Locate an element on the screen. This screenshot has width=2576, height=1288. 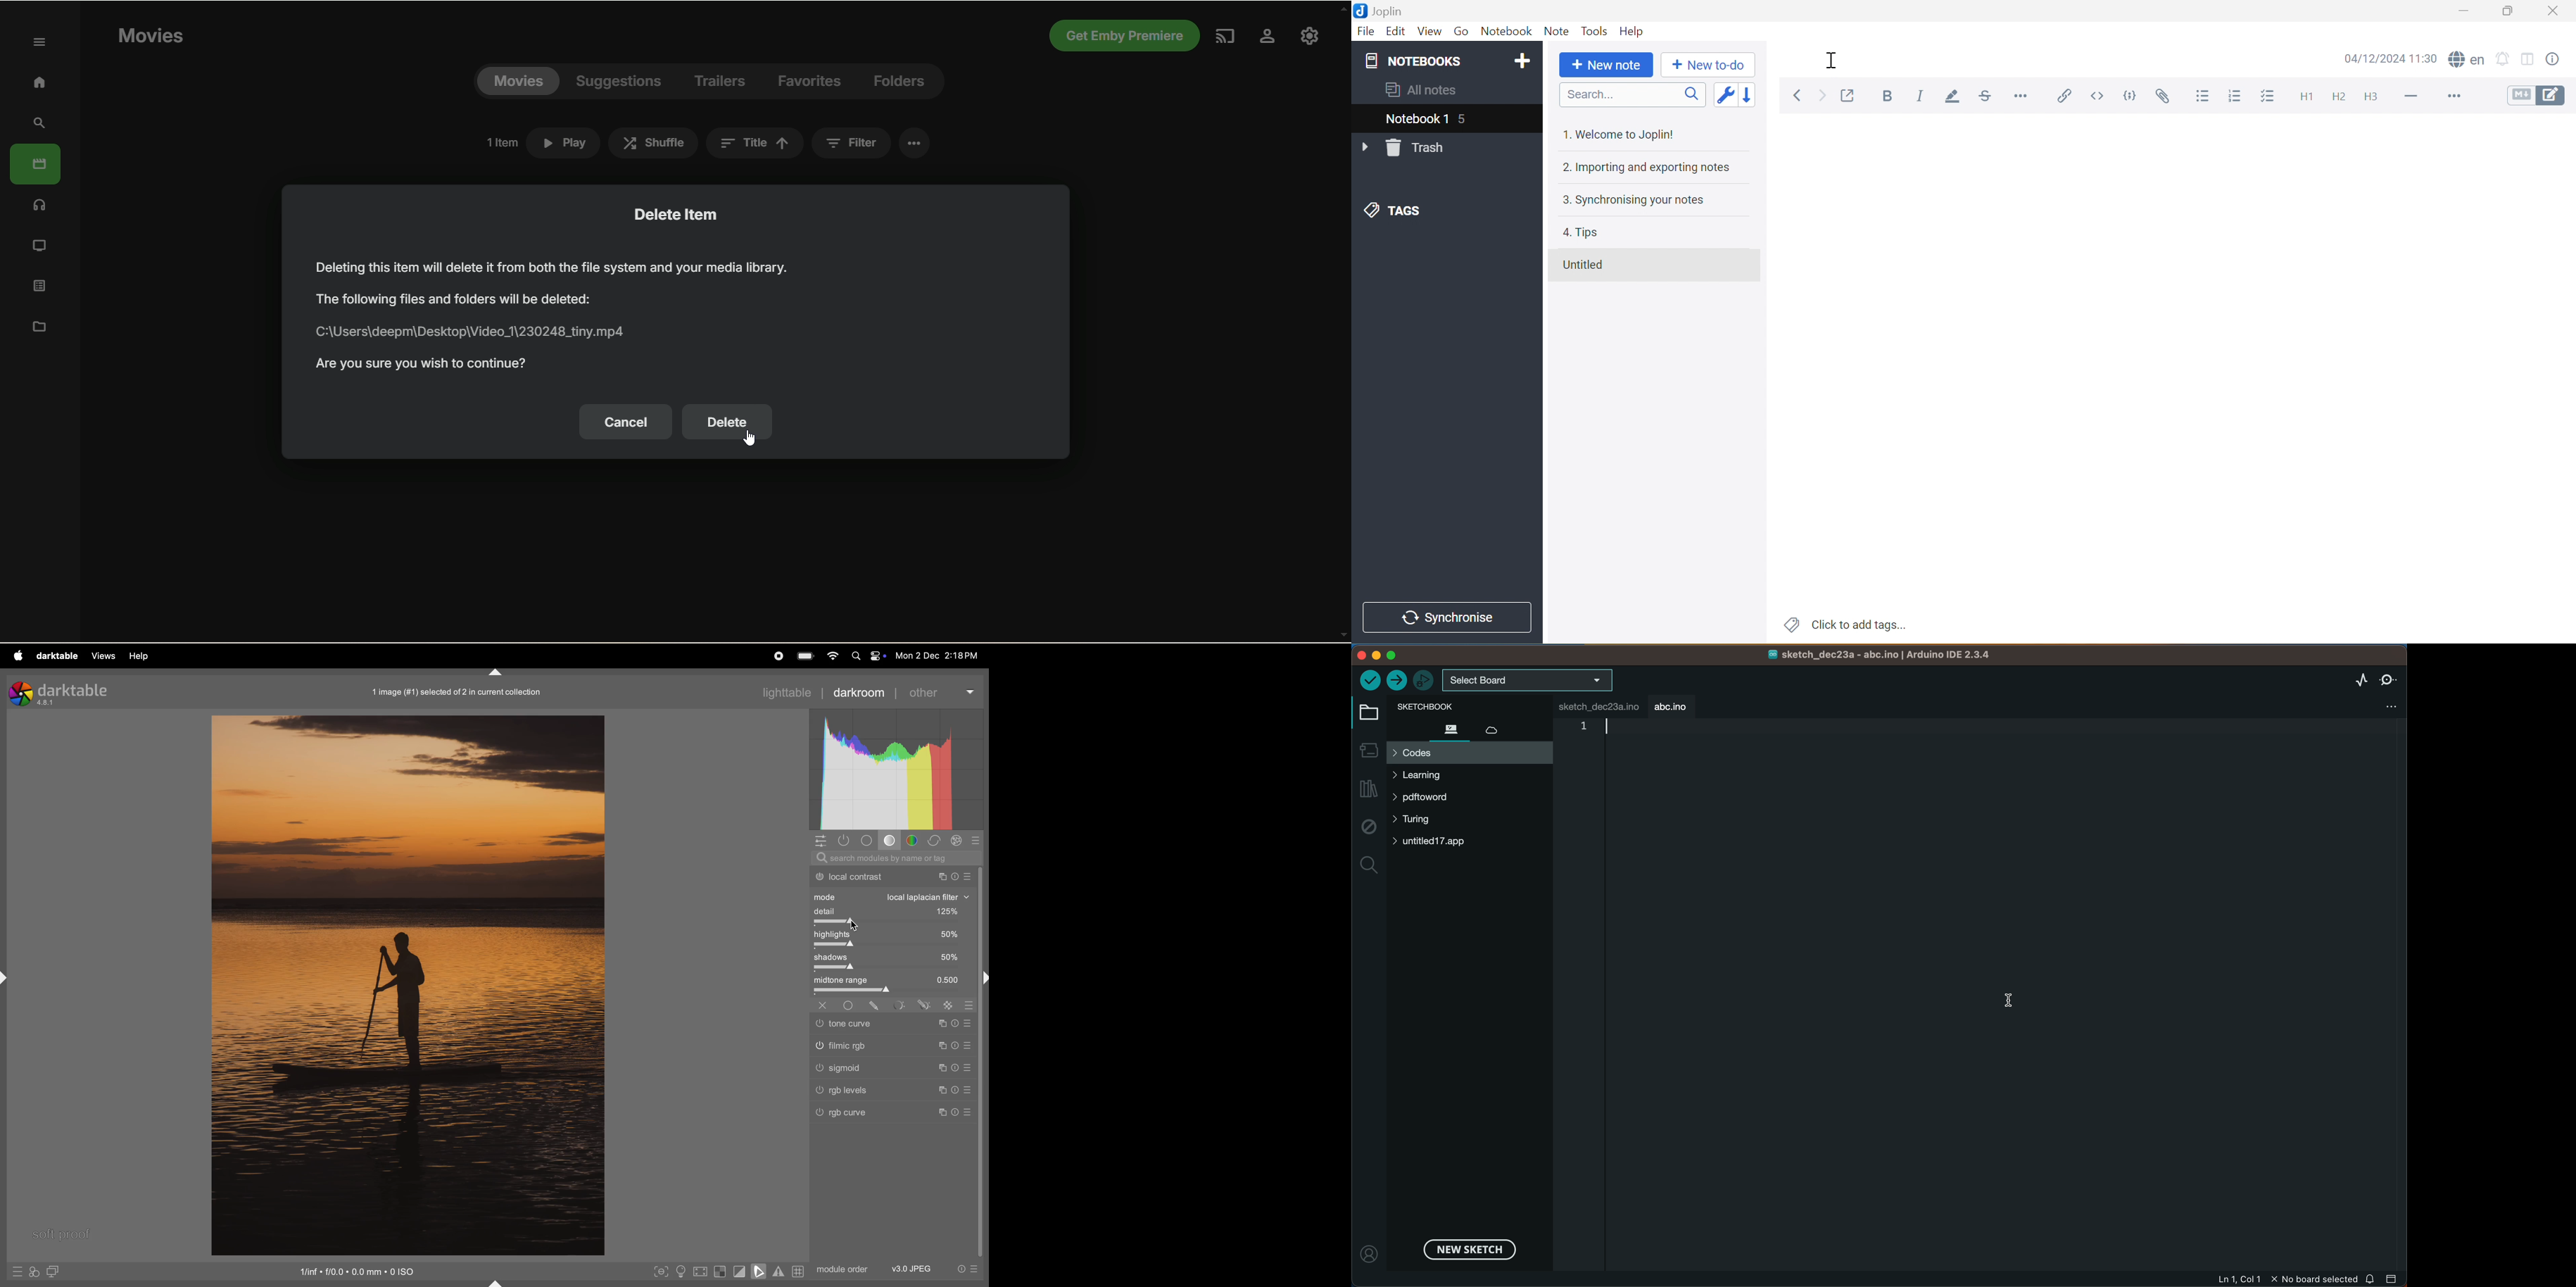
toggle high quality processing is located at coordinates (699, 1272).